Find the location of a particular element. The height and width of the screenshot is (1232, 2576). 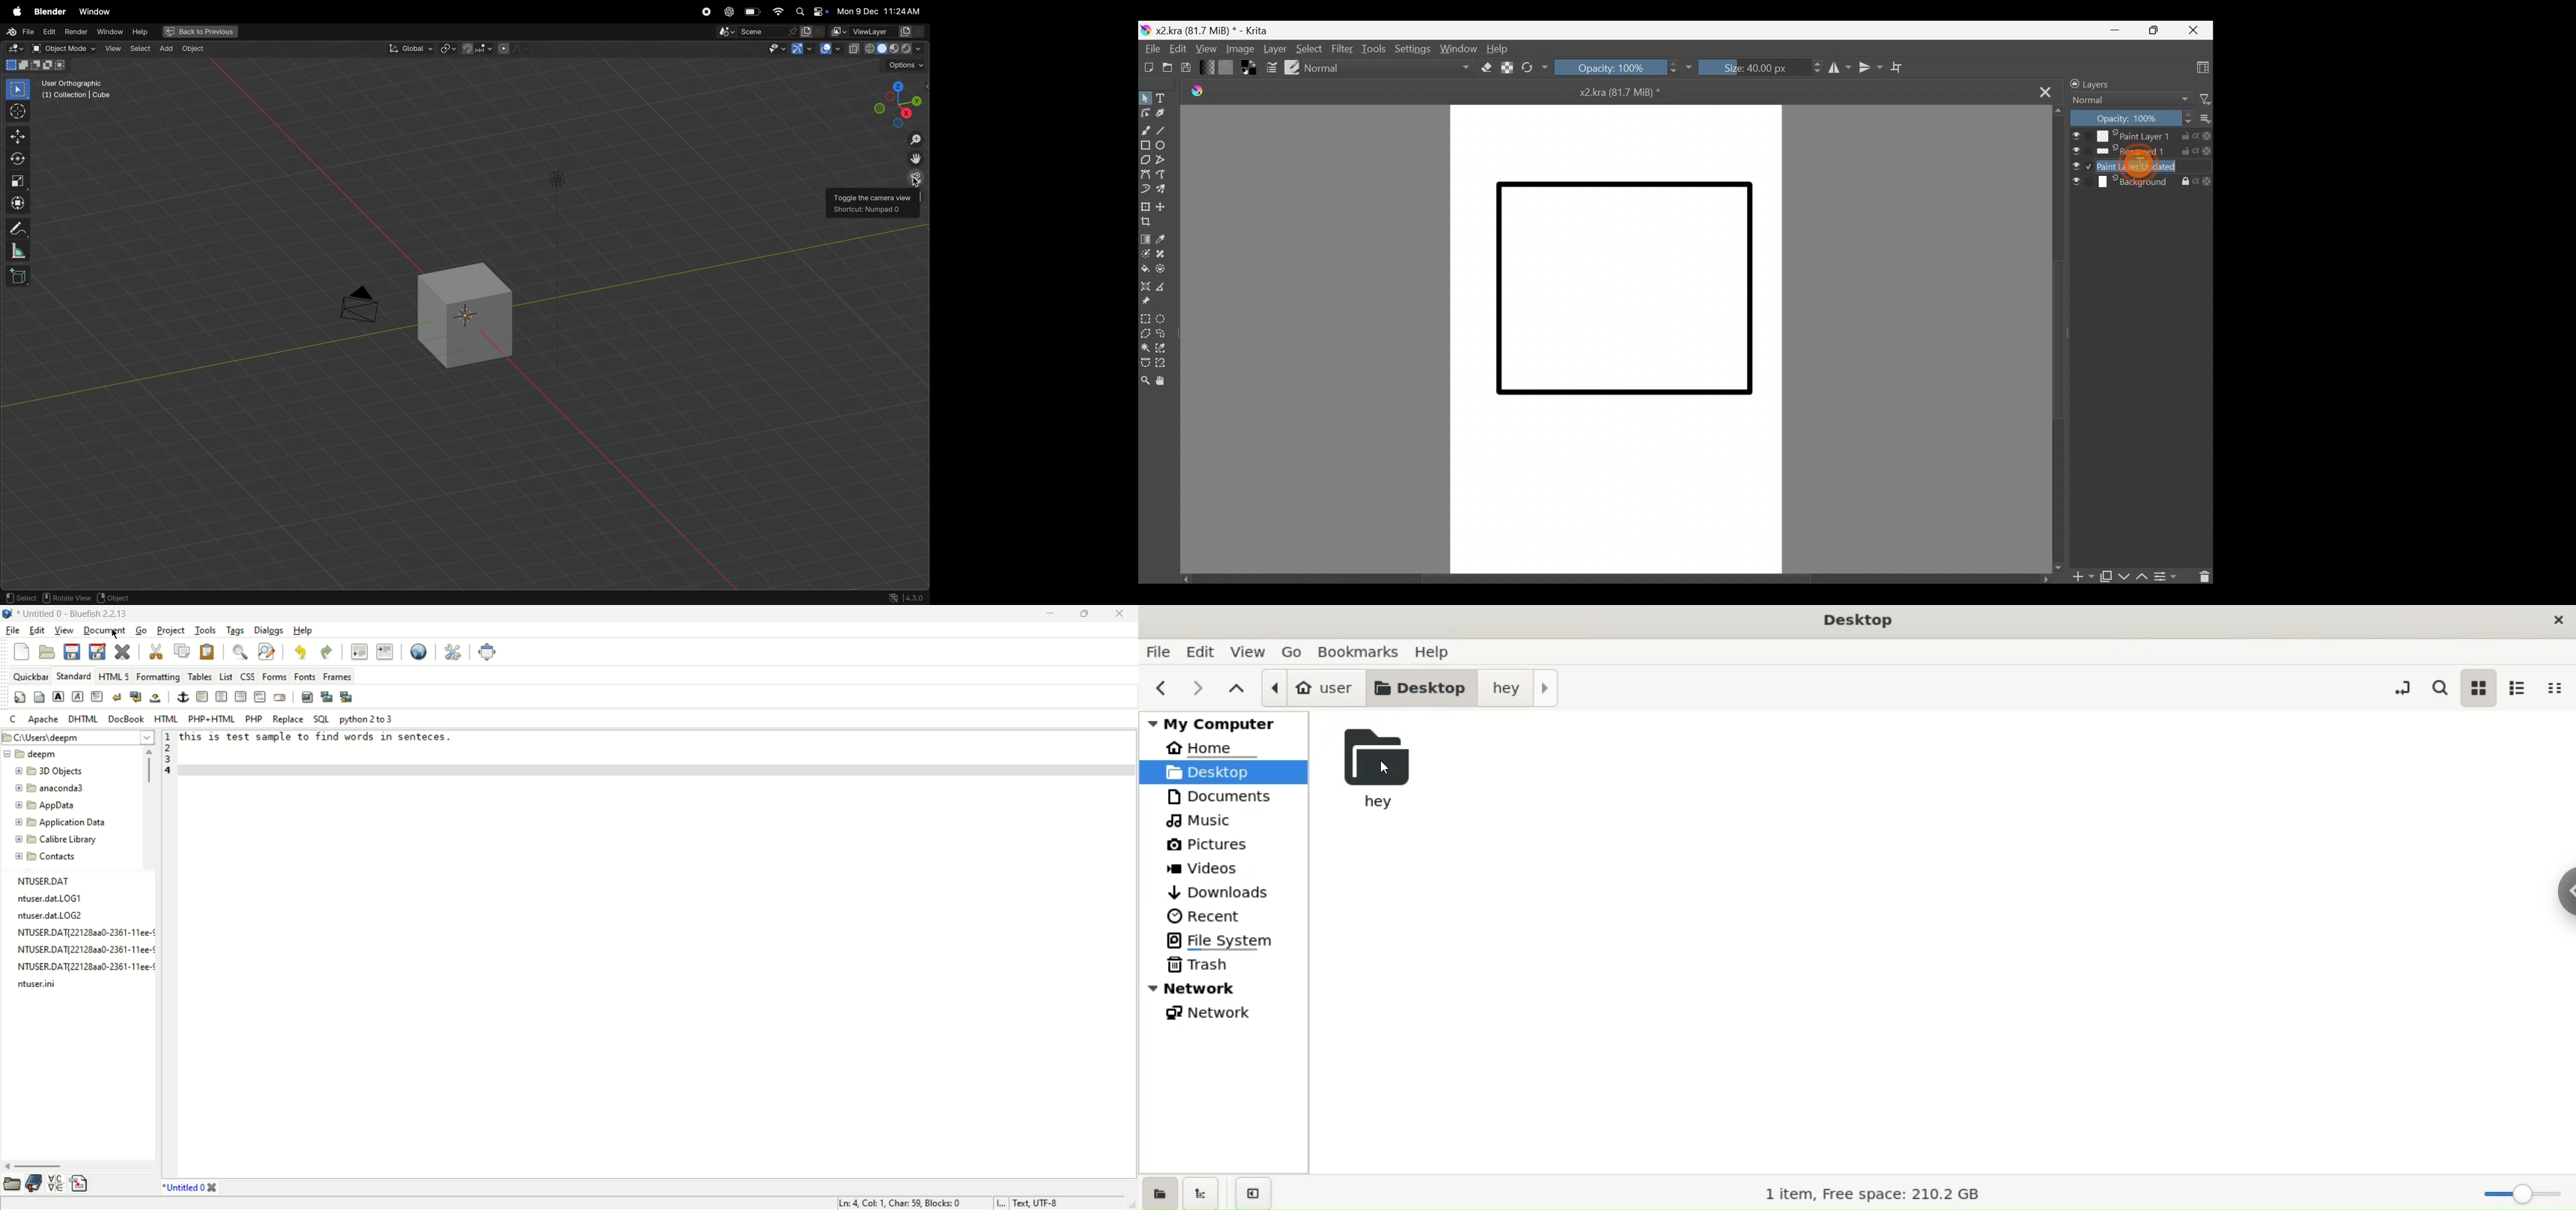

Scroll bar is located at coordinates (2054, 337).